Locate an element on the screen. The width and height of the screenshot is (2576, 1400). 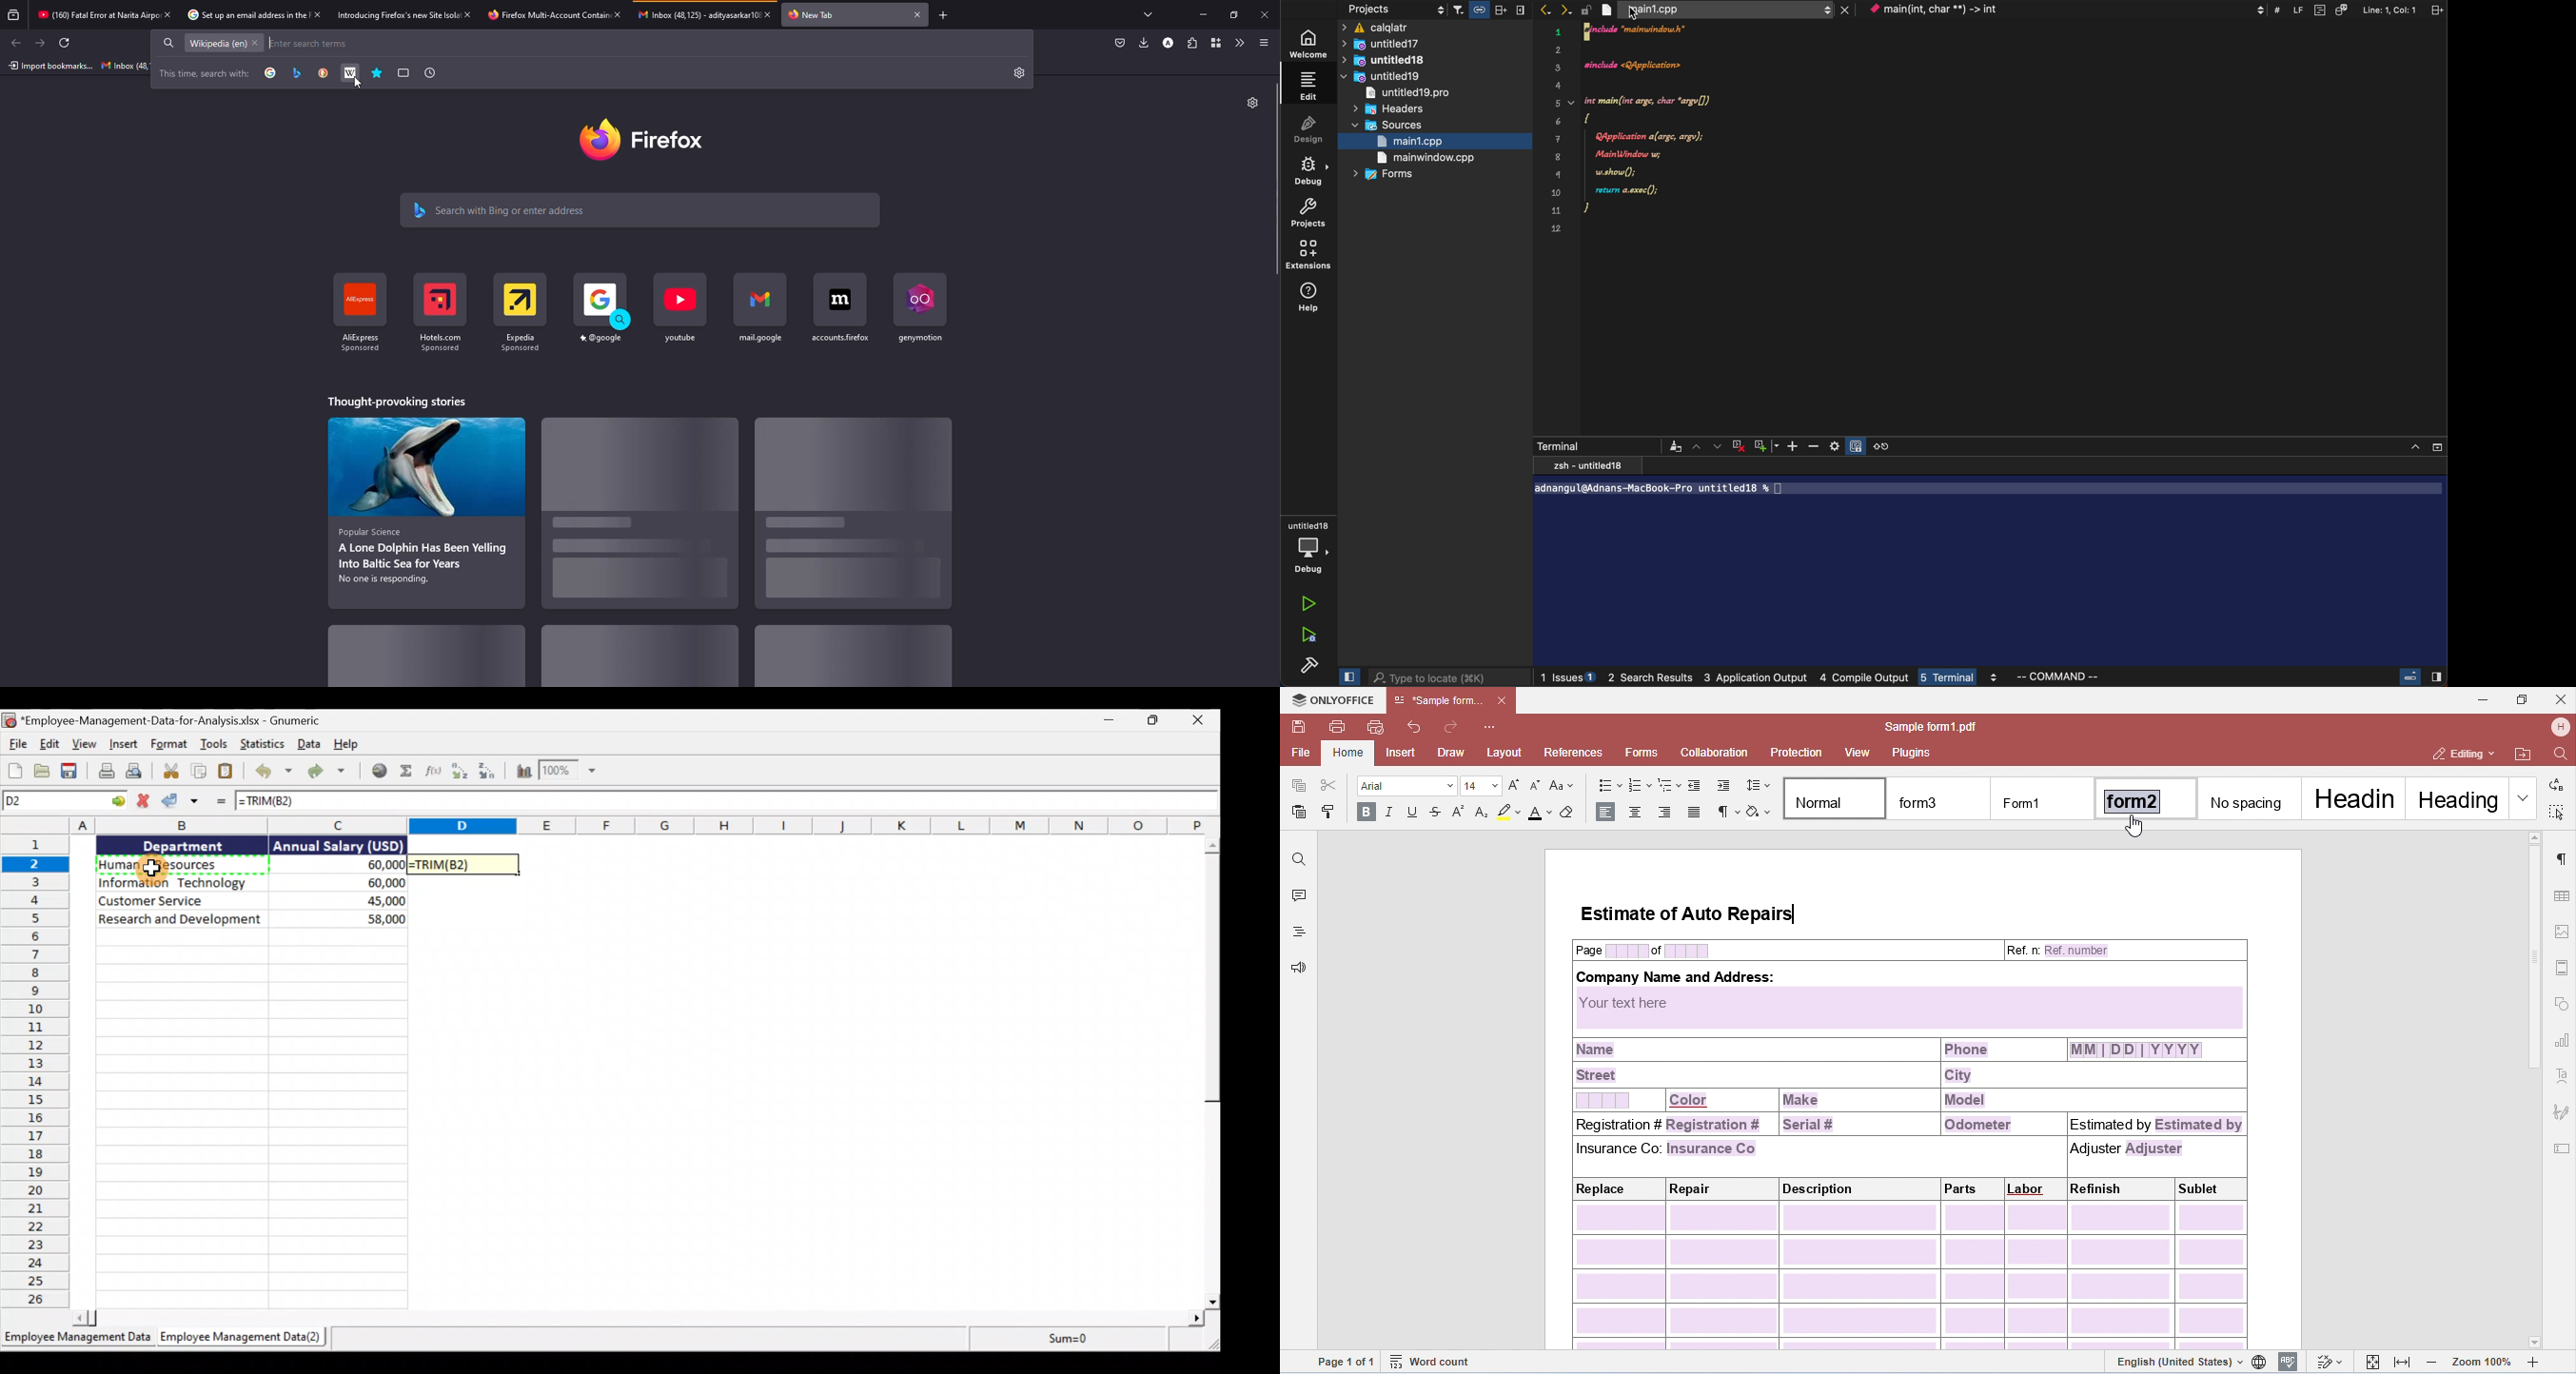
caqlatr is located at coordinates (1435, 27).